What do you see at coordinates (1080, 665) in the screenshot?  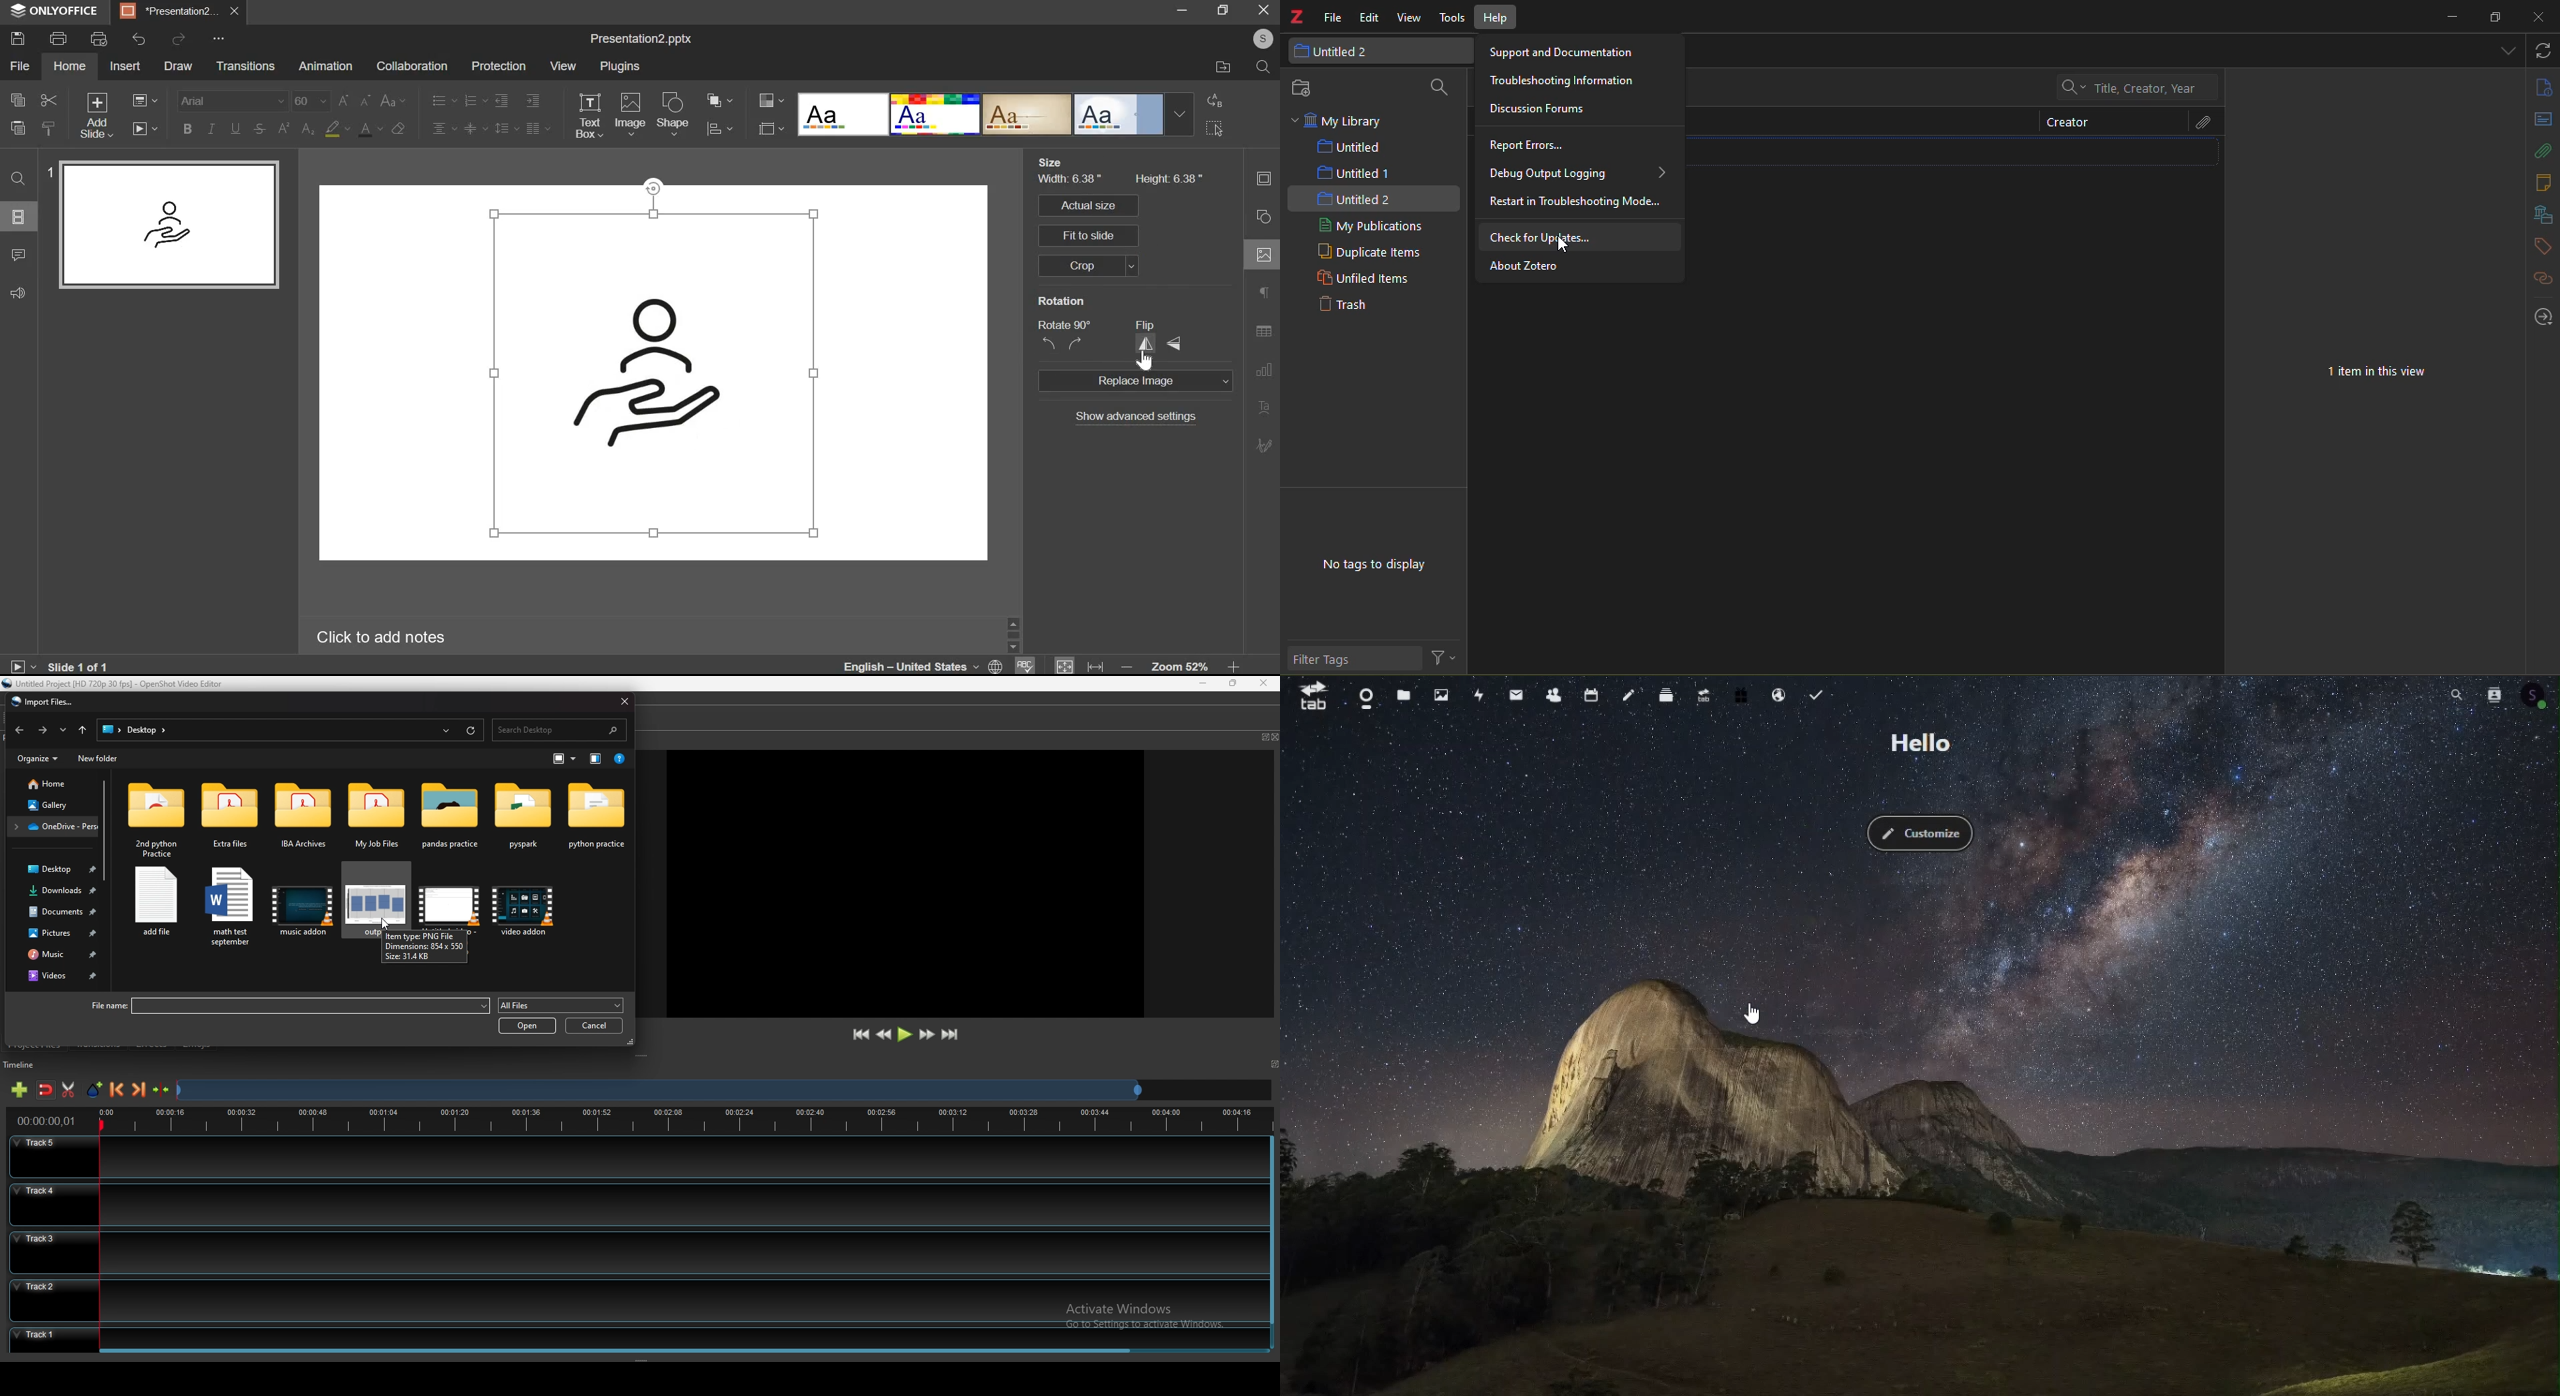 I see `fit` at bounding box center [1080, 665].